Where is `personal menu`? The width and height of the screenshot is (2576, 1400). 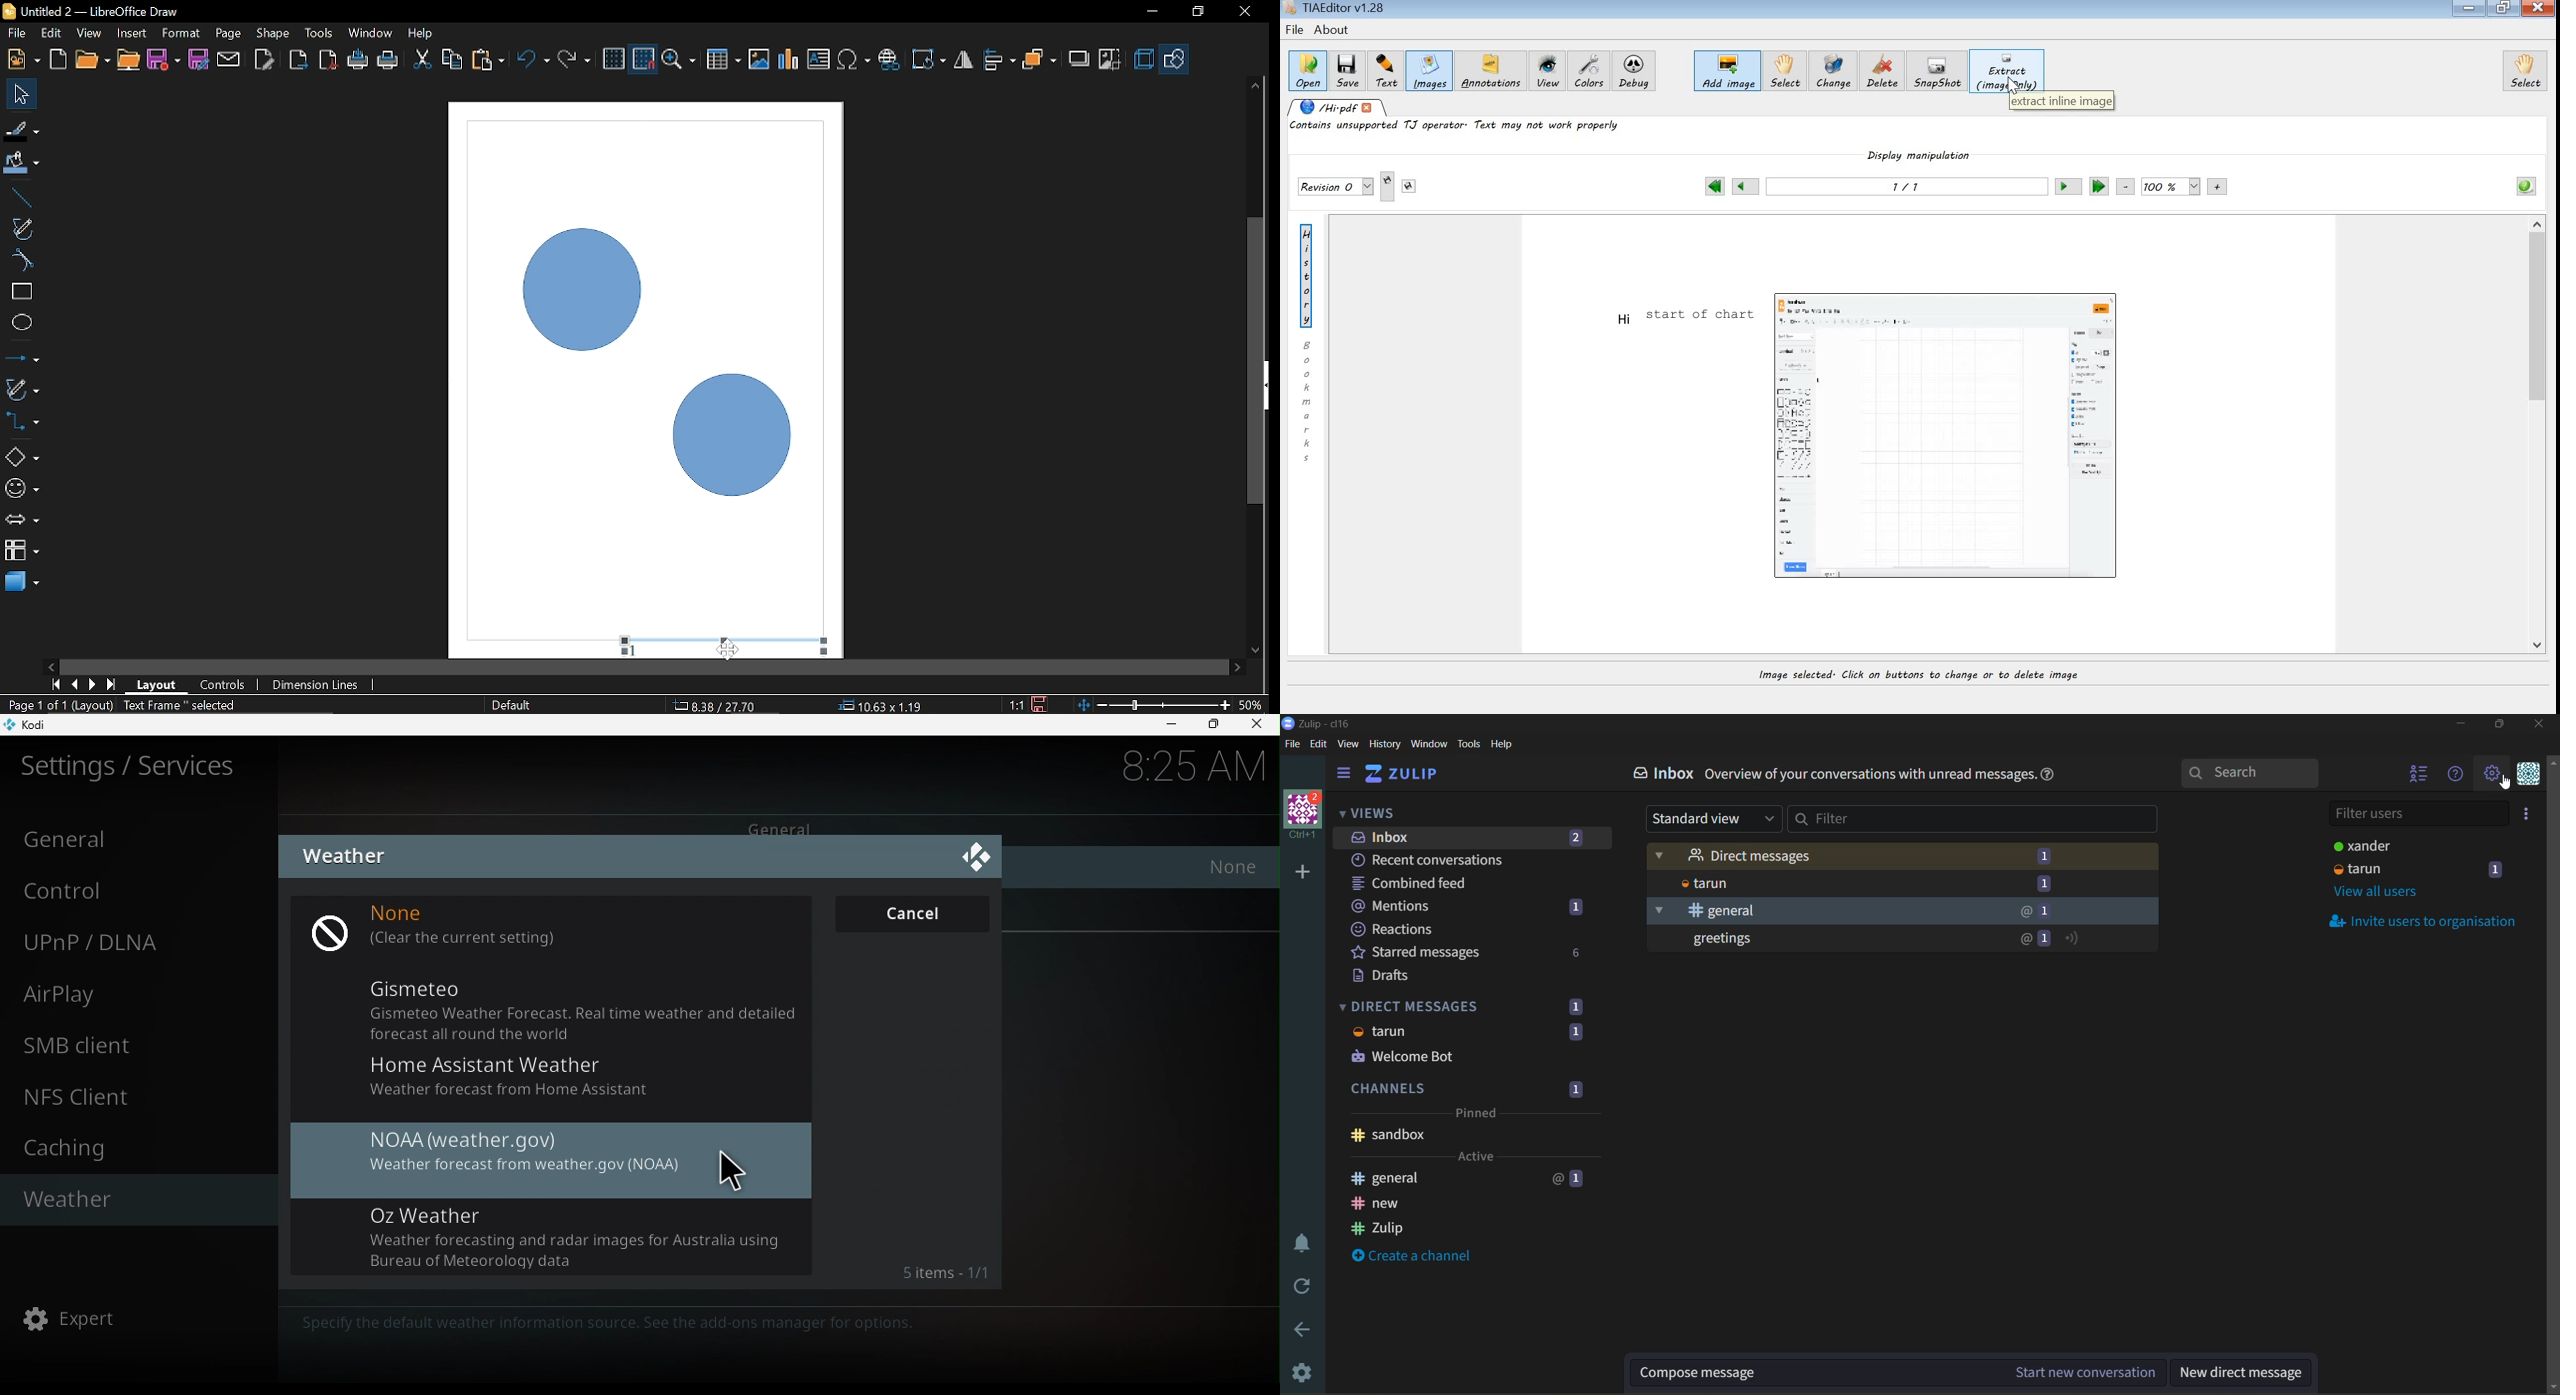 personal menu is located at coordinates (2531, 775).